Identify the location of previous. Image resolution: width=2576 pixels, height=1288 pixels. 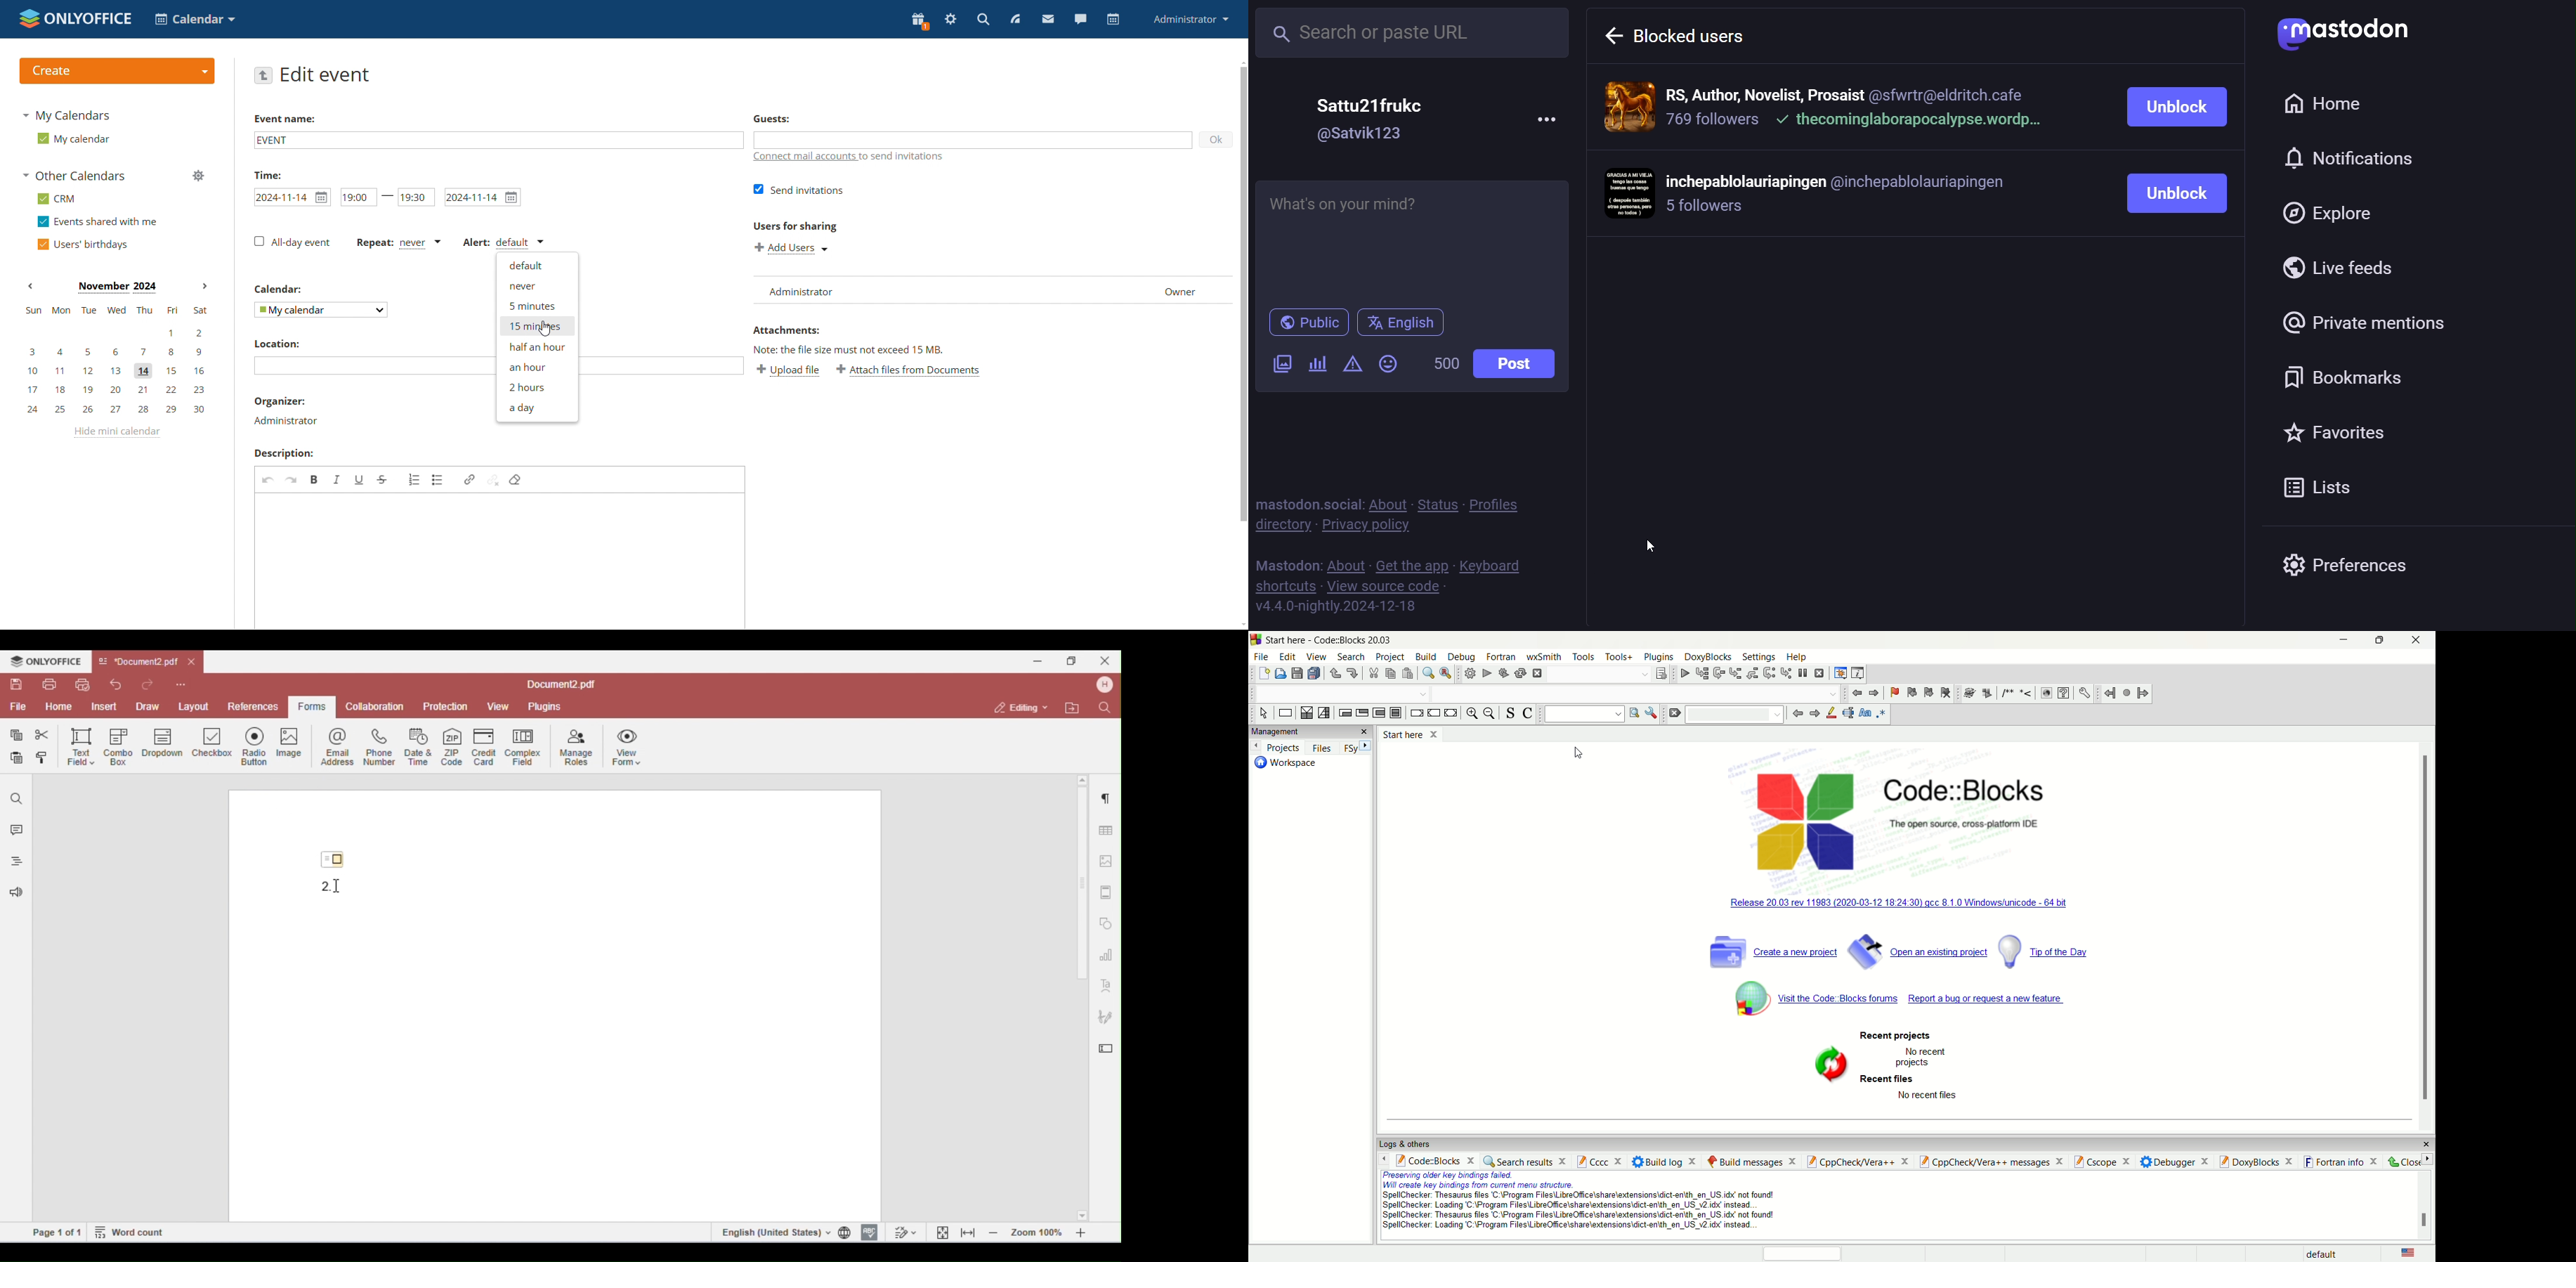
(1797, 714).